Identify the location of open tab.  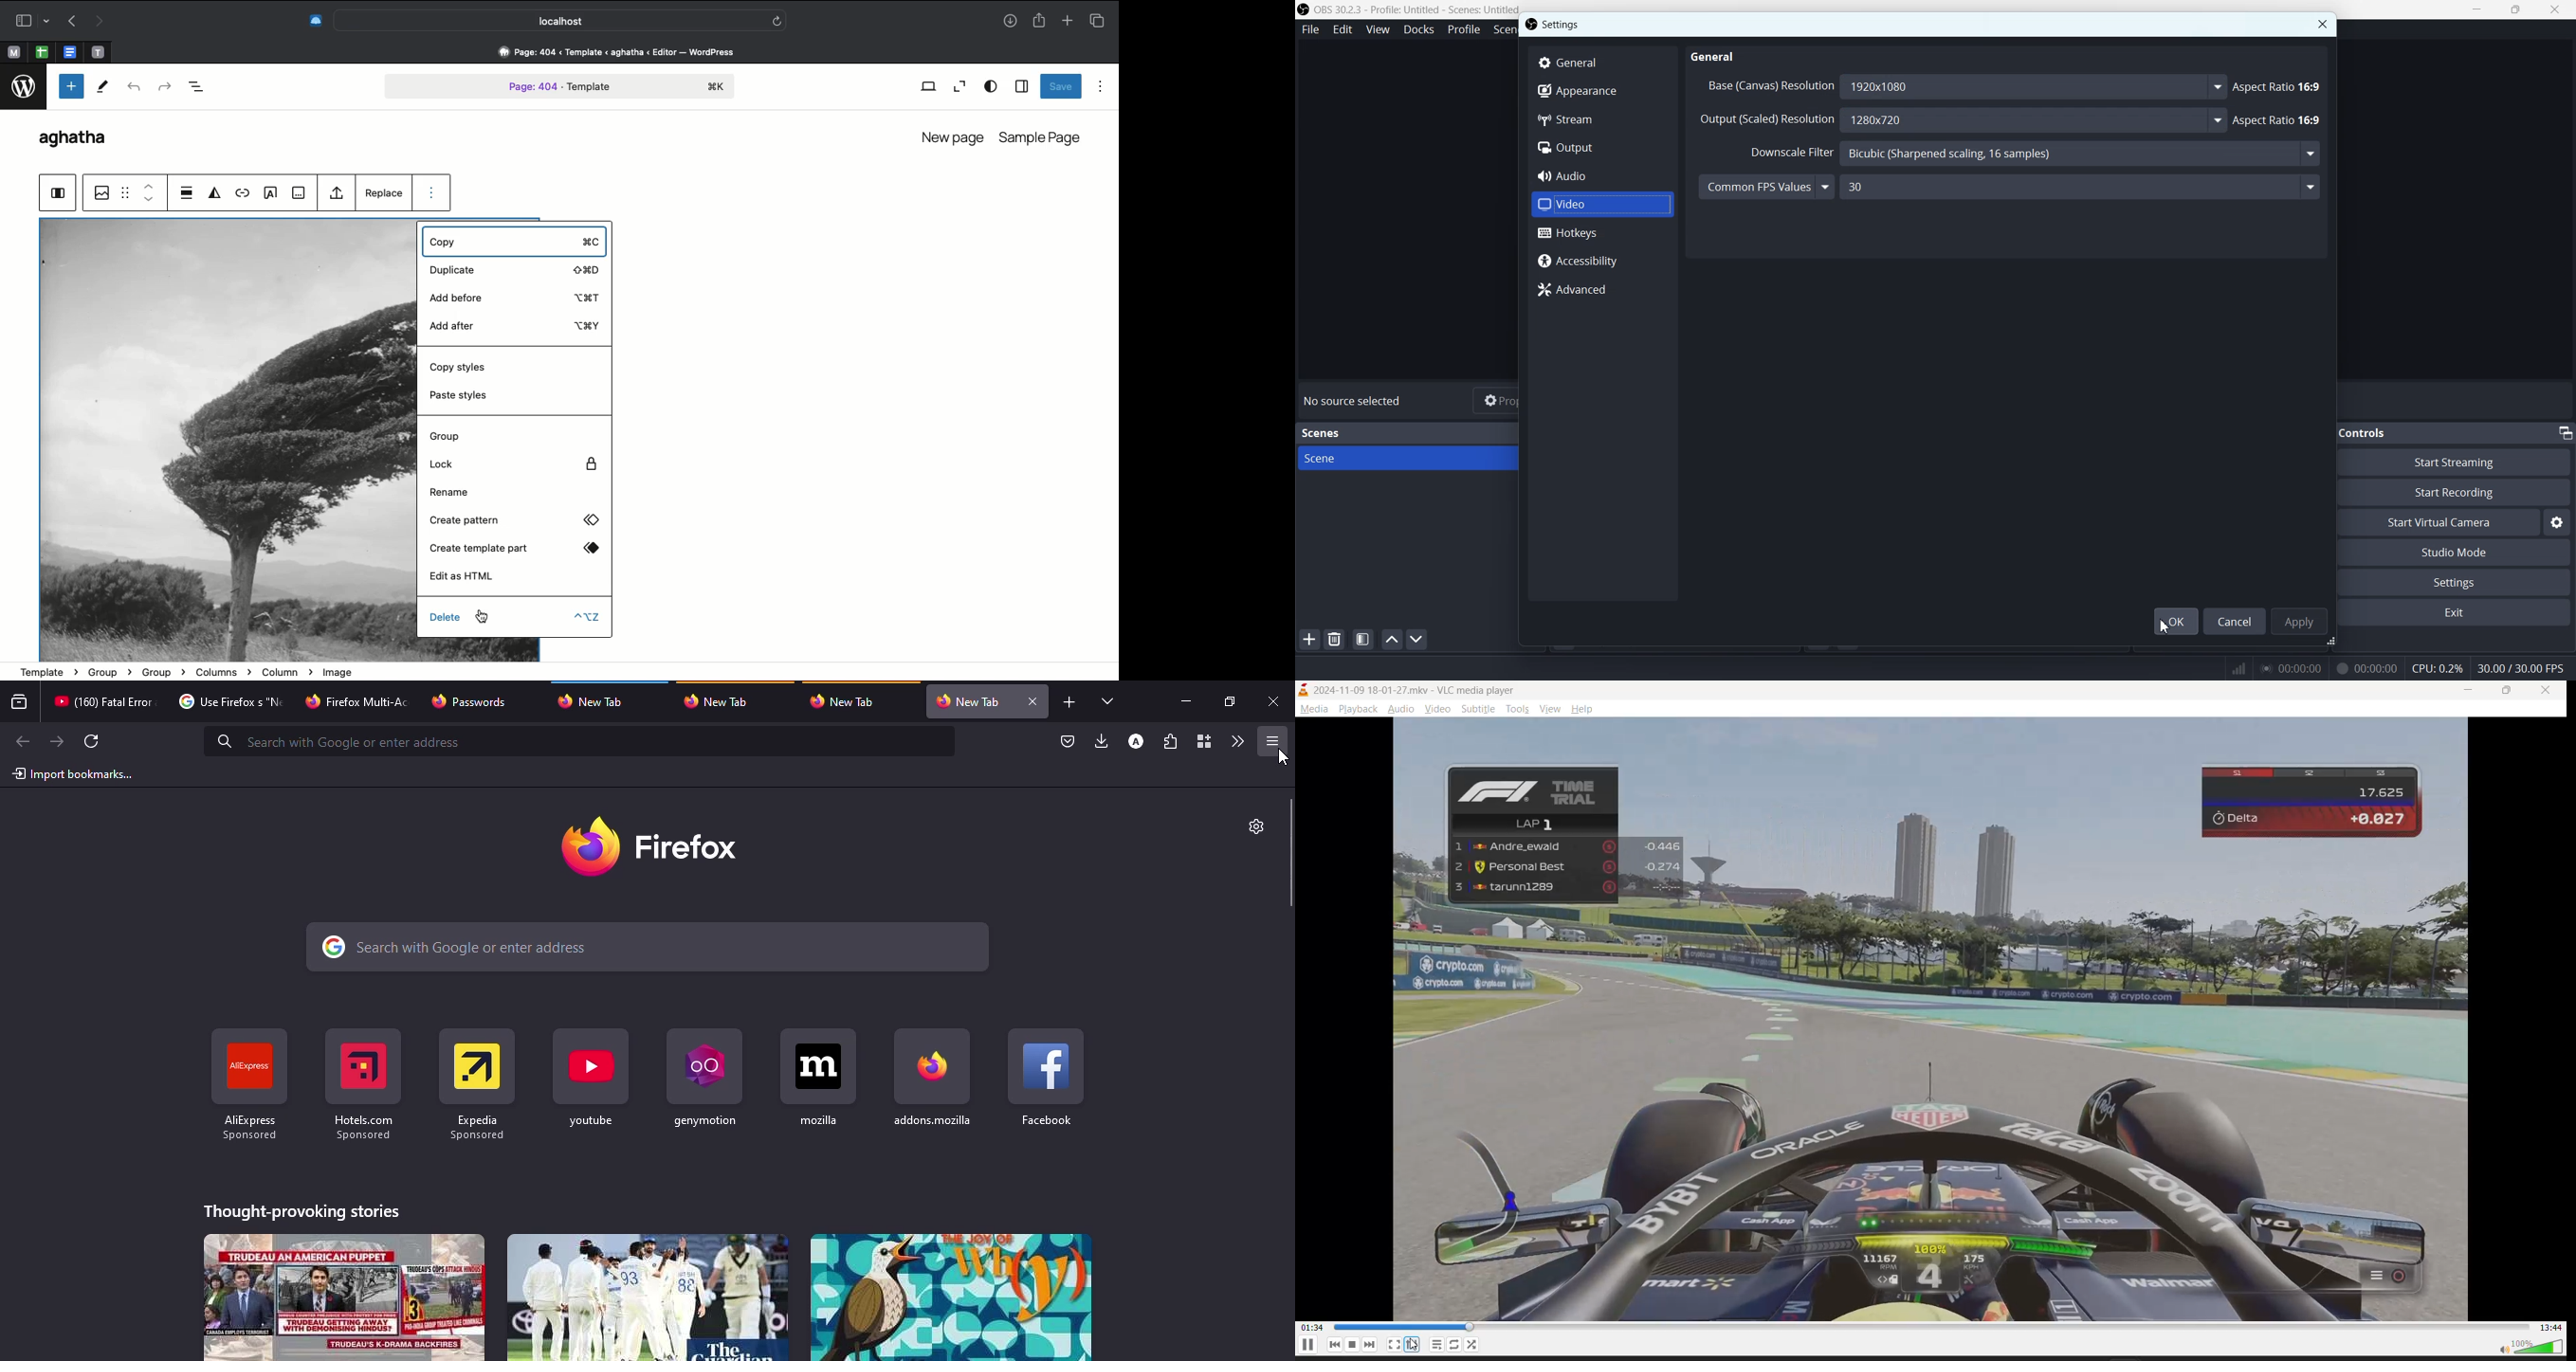
(98, 53).